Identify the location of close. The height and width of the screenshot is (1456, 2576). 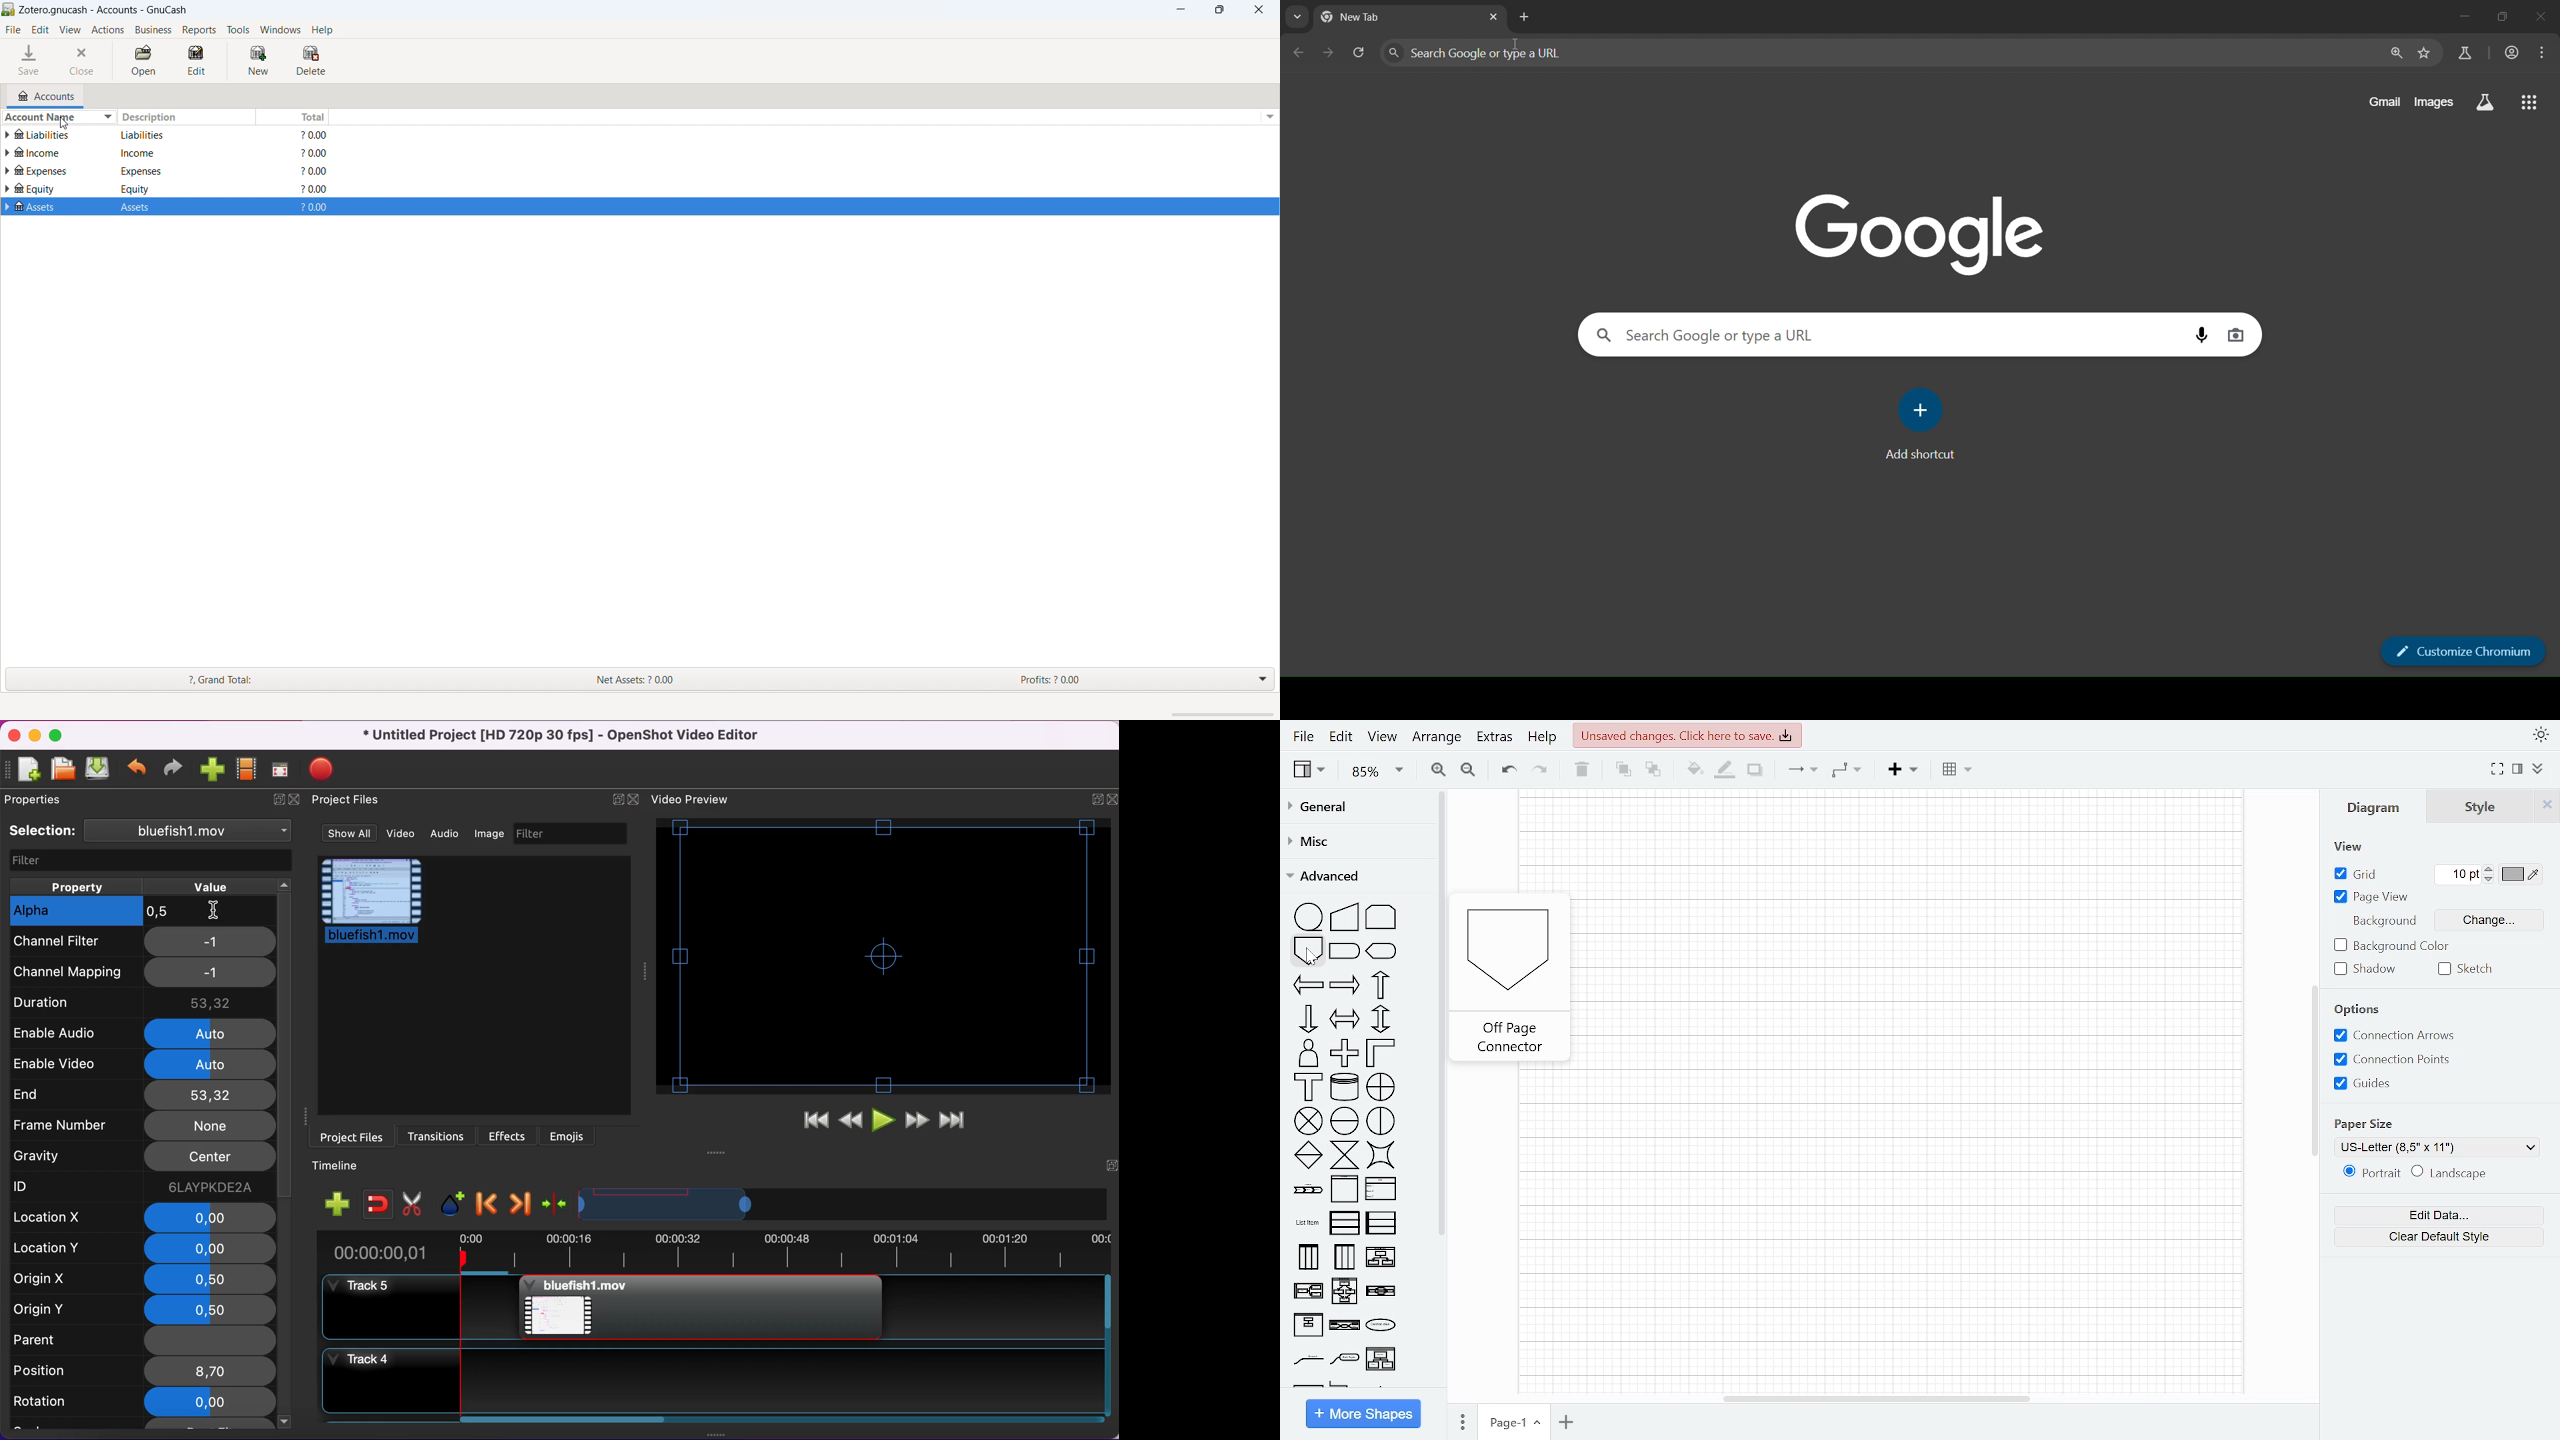
(1113, 800).